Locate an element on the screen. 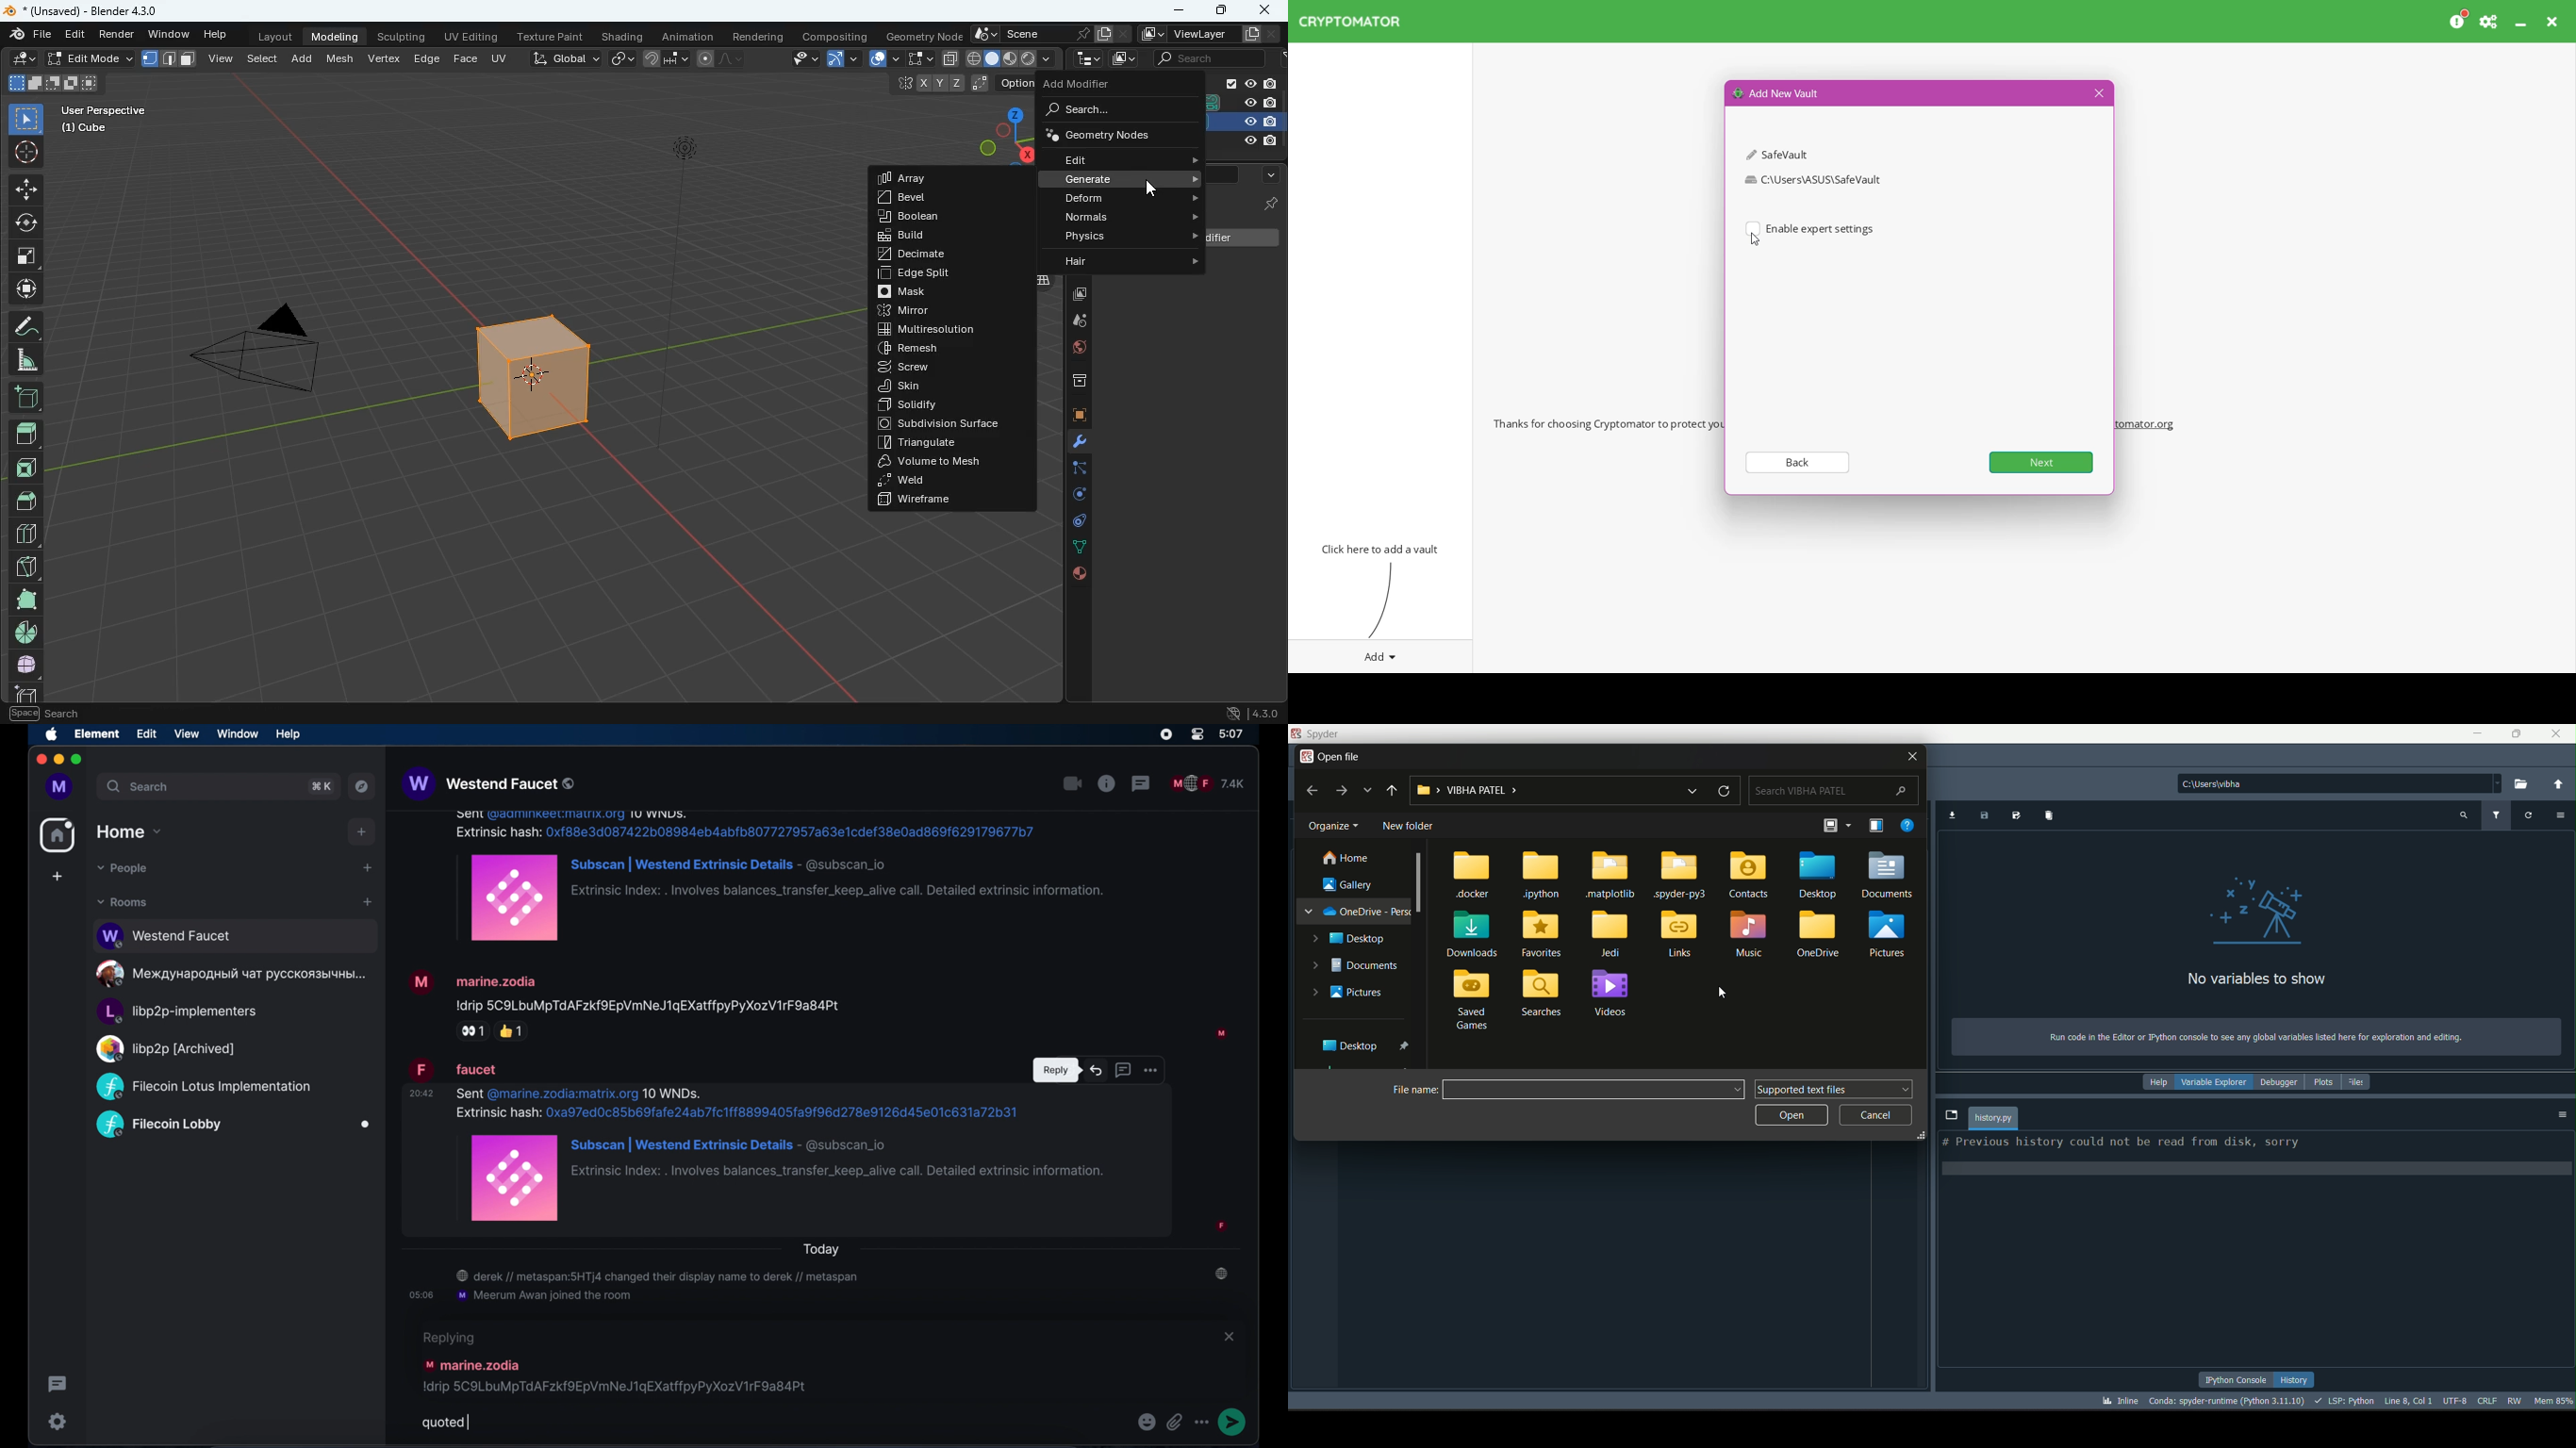 Image resolution: width=2576 pixels, height=1456 pixels. control center is located at coordinates (1197, 735).